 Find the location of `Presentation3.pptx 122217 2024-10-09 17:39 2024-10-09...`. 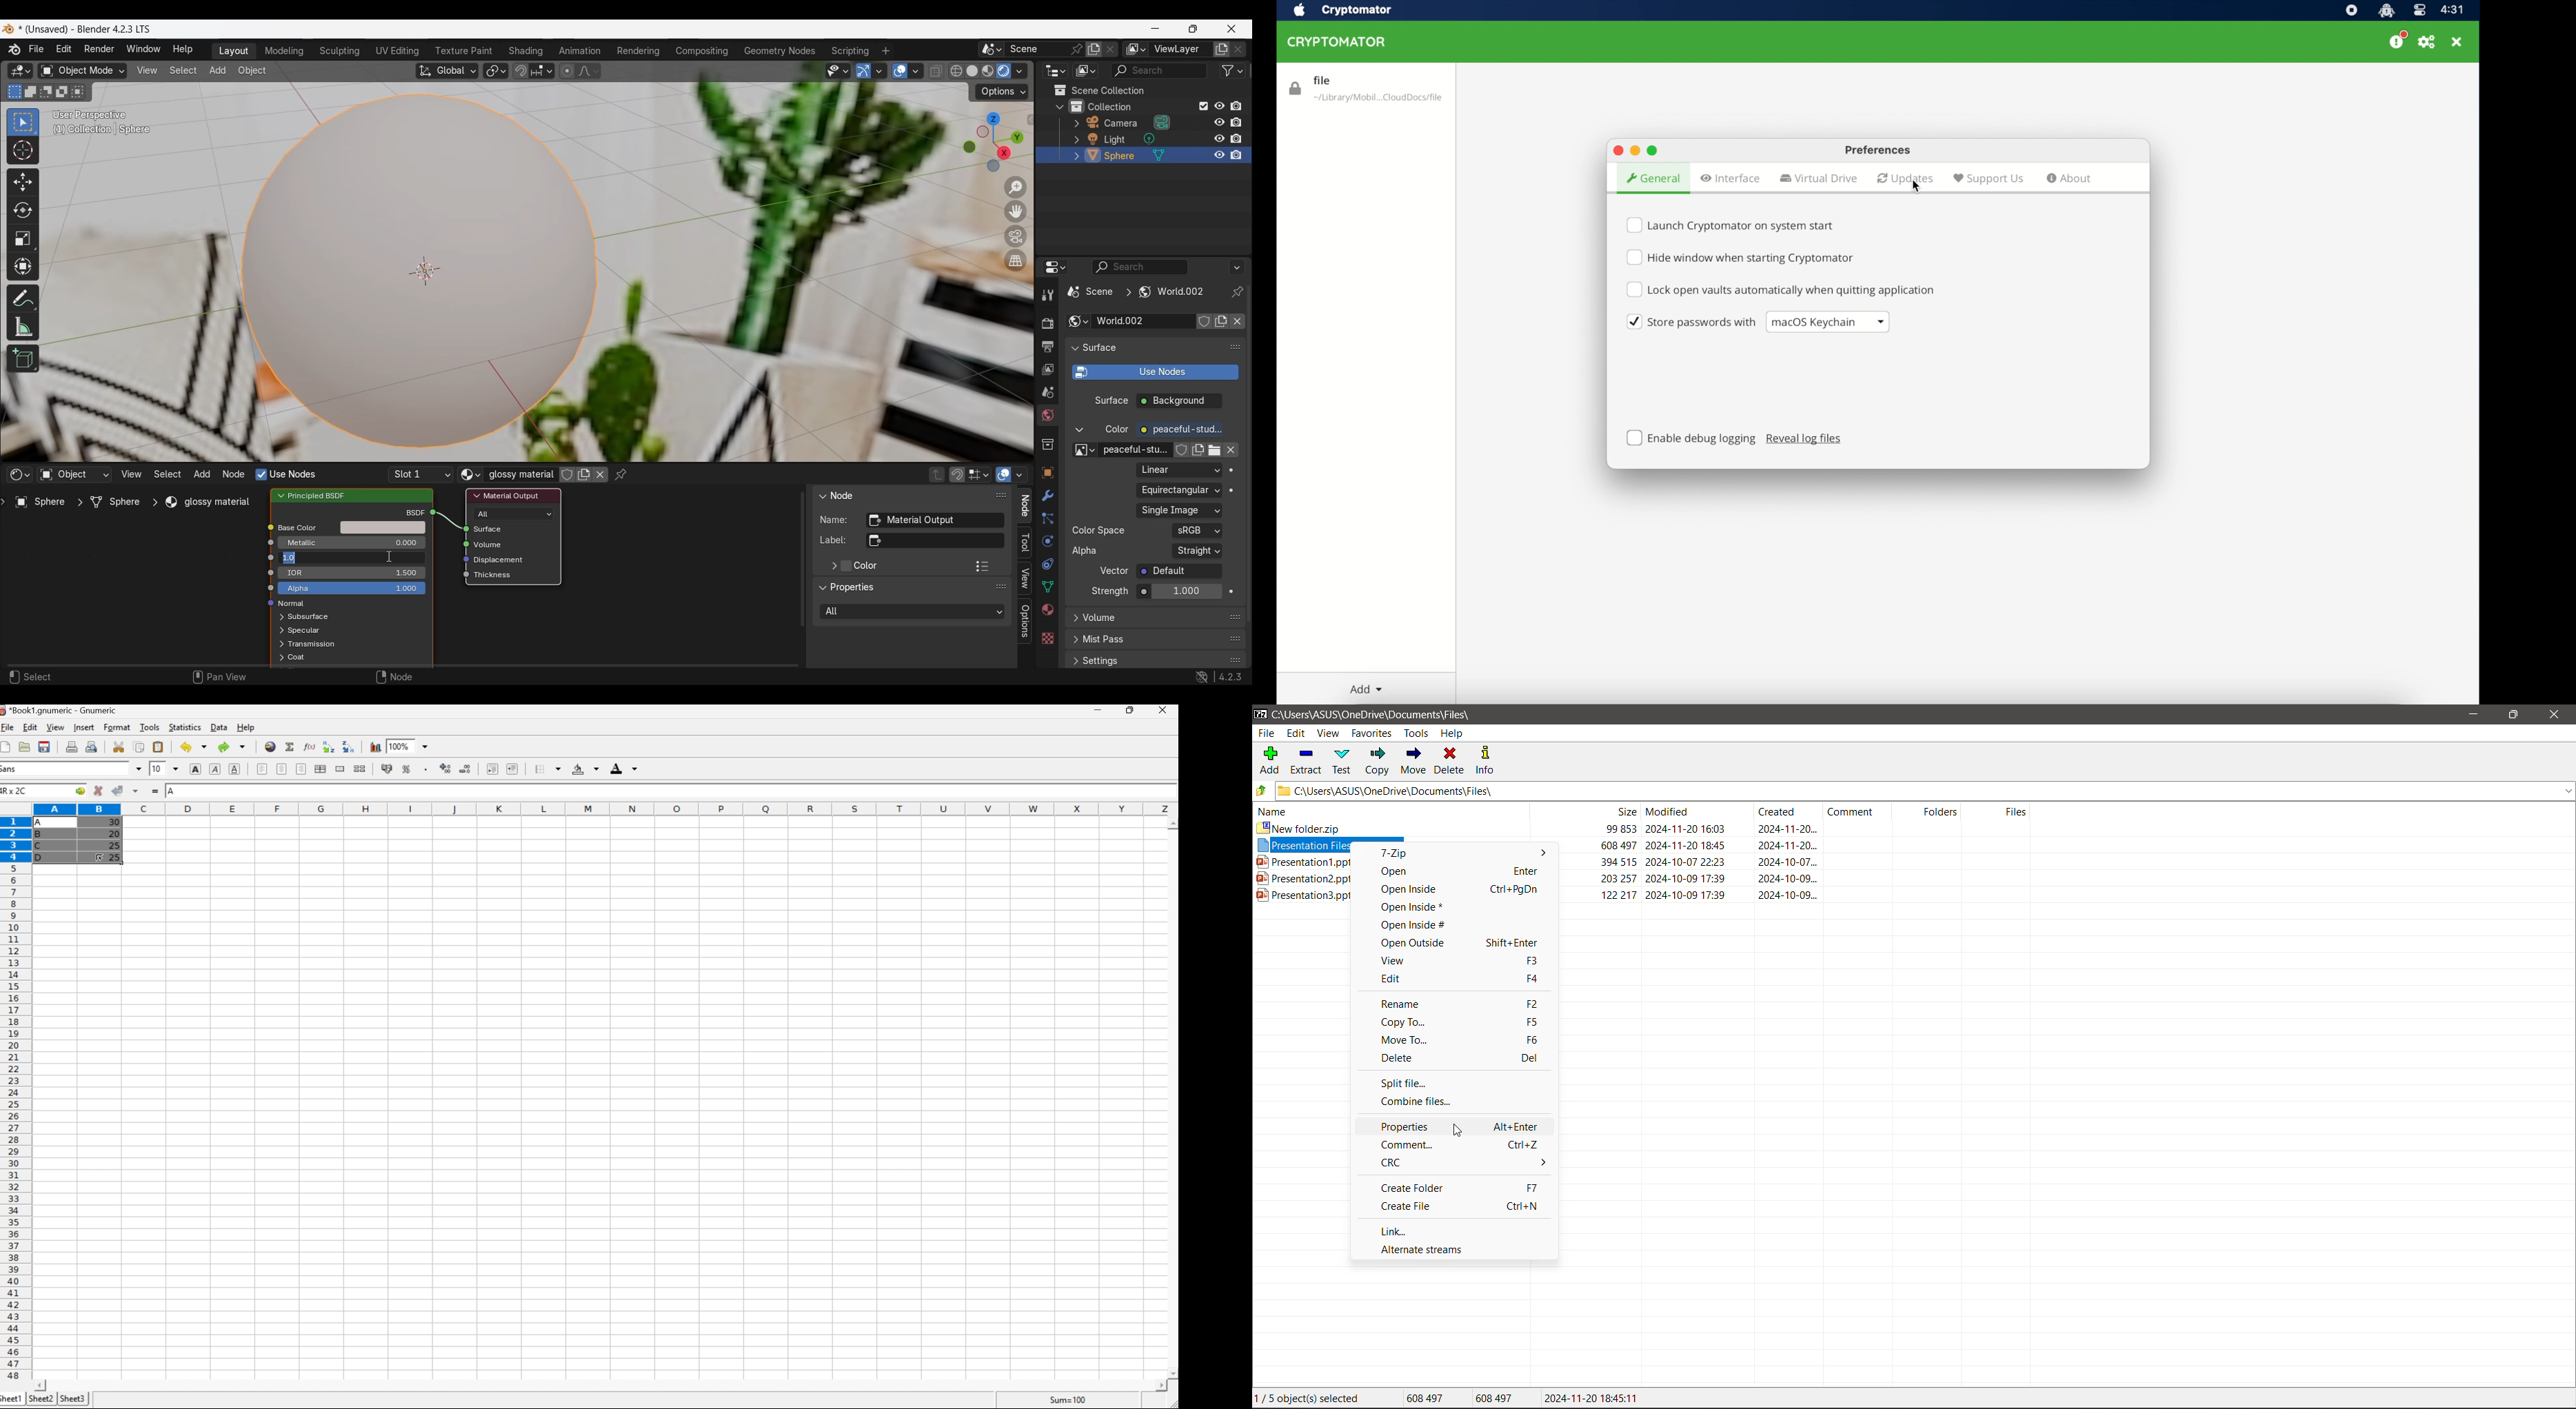

Presentation3.pptx 122217 2024-10-09 17:39 2024-10-09... is located at coordinates (1302, 897).